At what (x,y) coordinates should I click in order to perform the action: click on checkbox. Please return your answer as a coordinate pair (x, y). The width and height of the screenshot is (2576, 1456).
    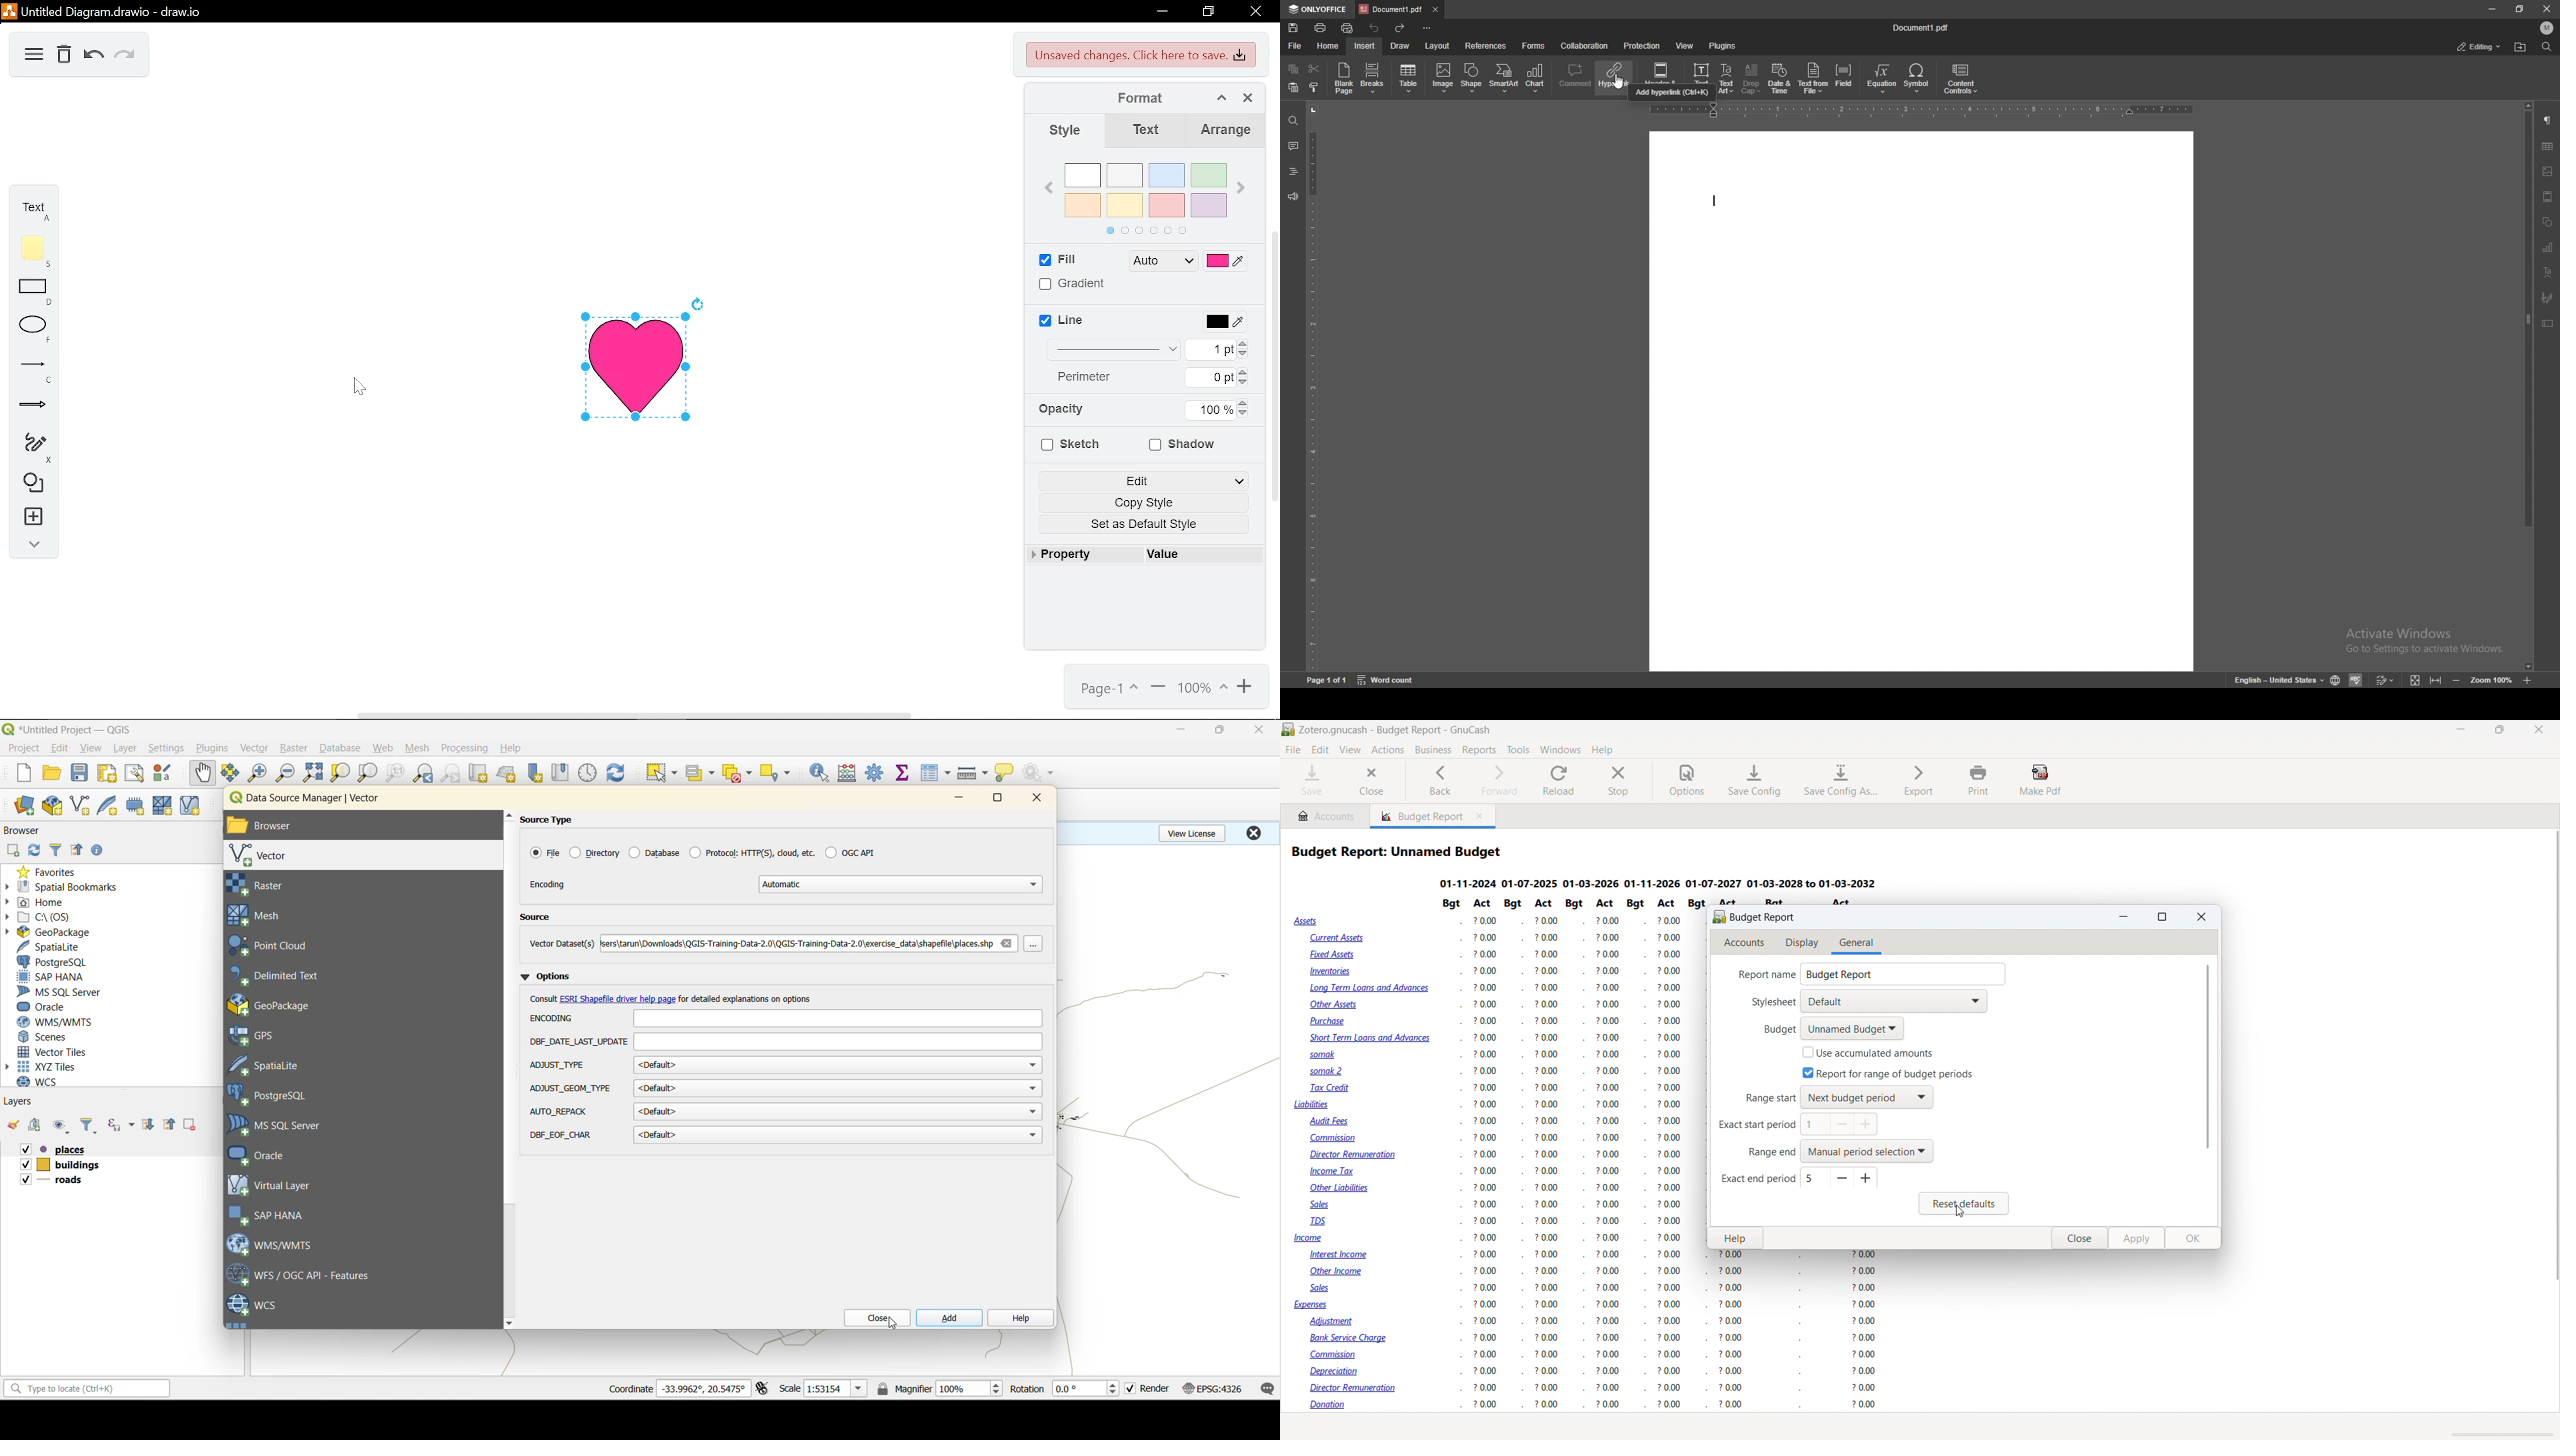
    Looking at the image, I should click on (1131, 1389).